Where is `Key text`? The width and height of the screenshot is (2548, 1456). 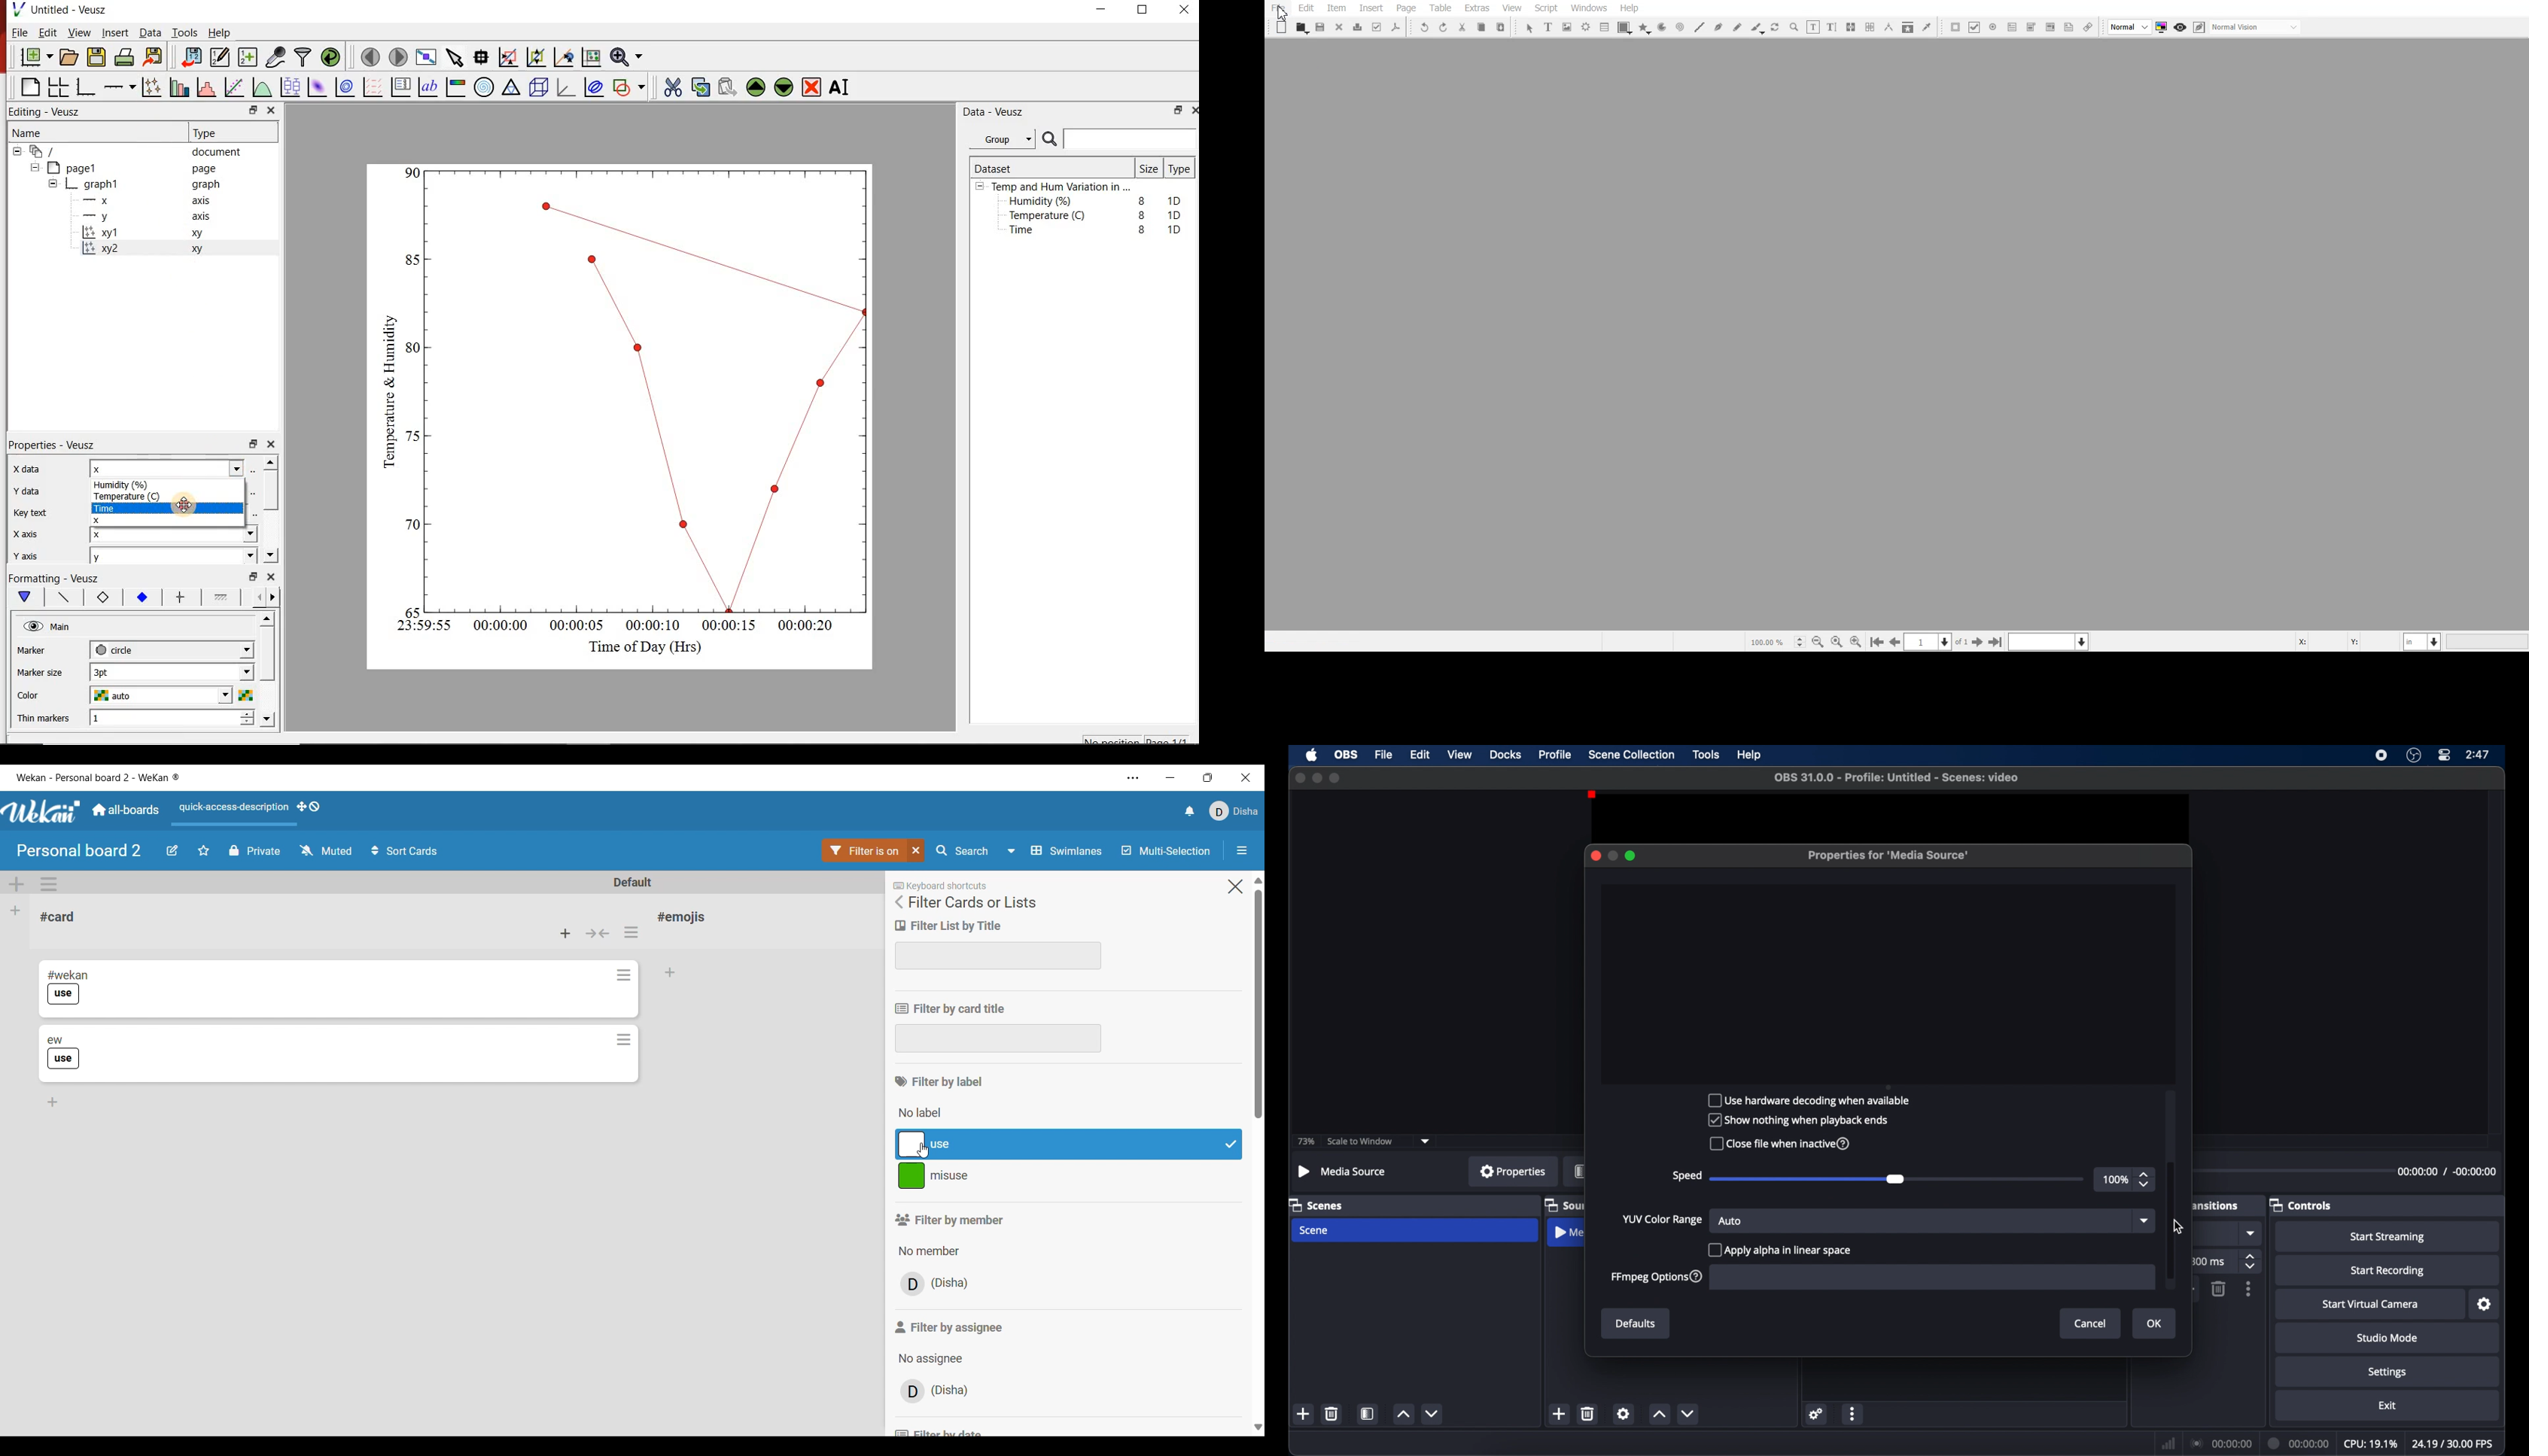
Key text is located at coordinates (36, 514).